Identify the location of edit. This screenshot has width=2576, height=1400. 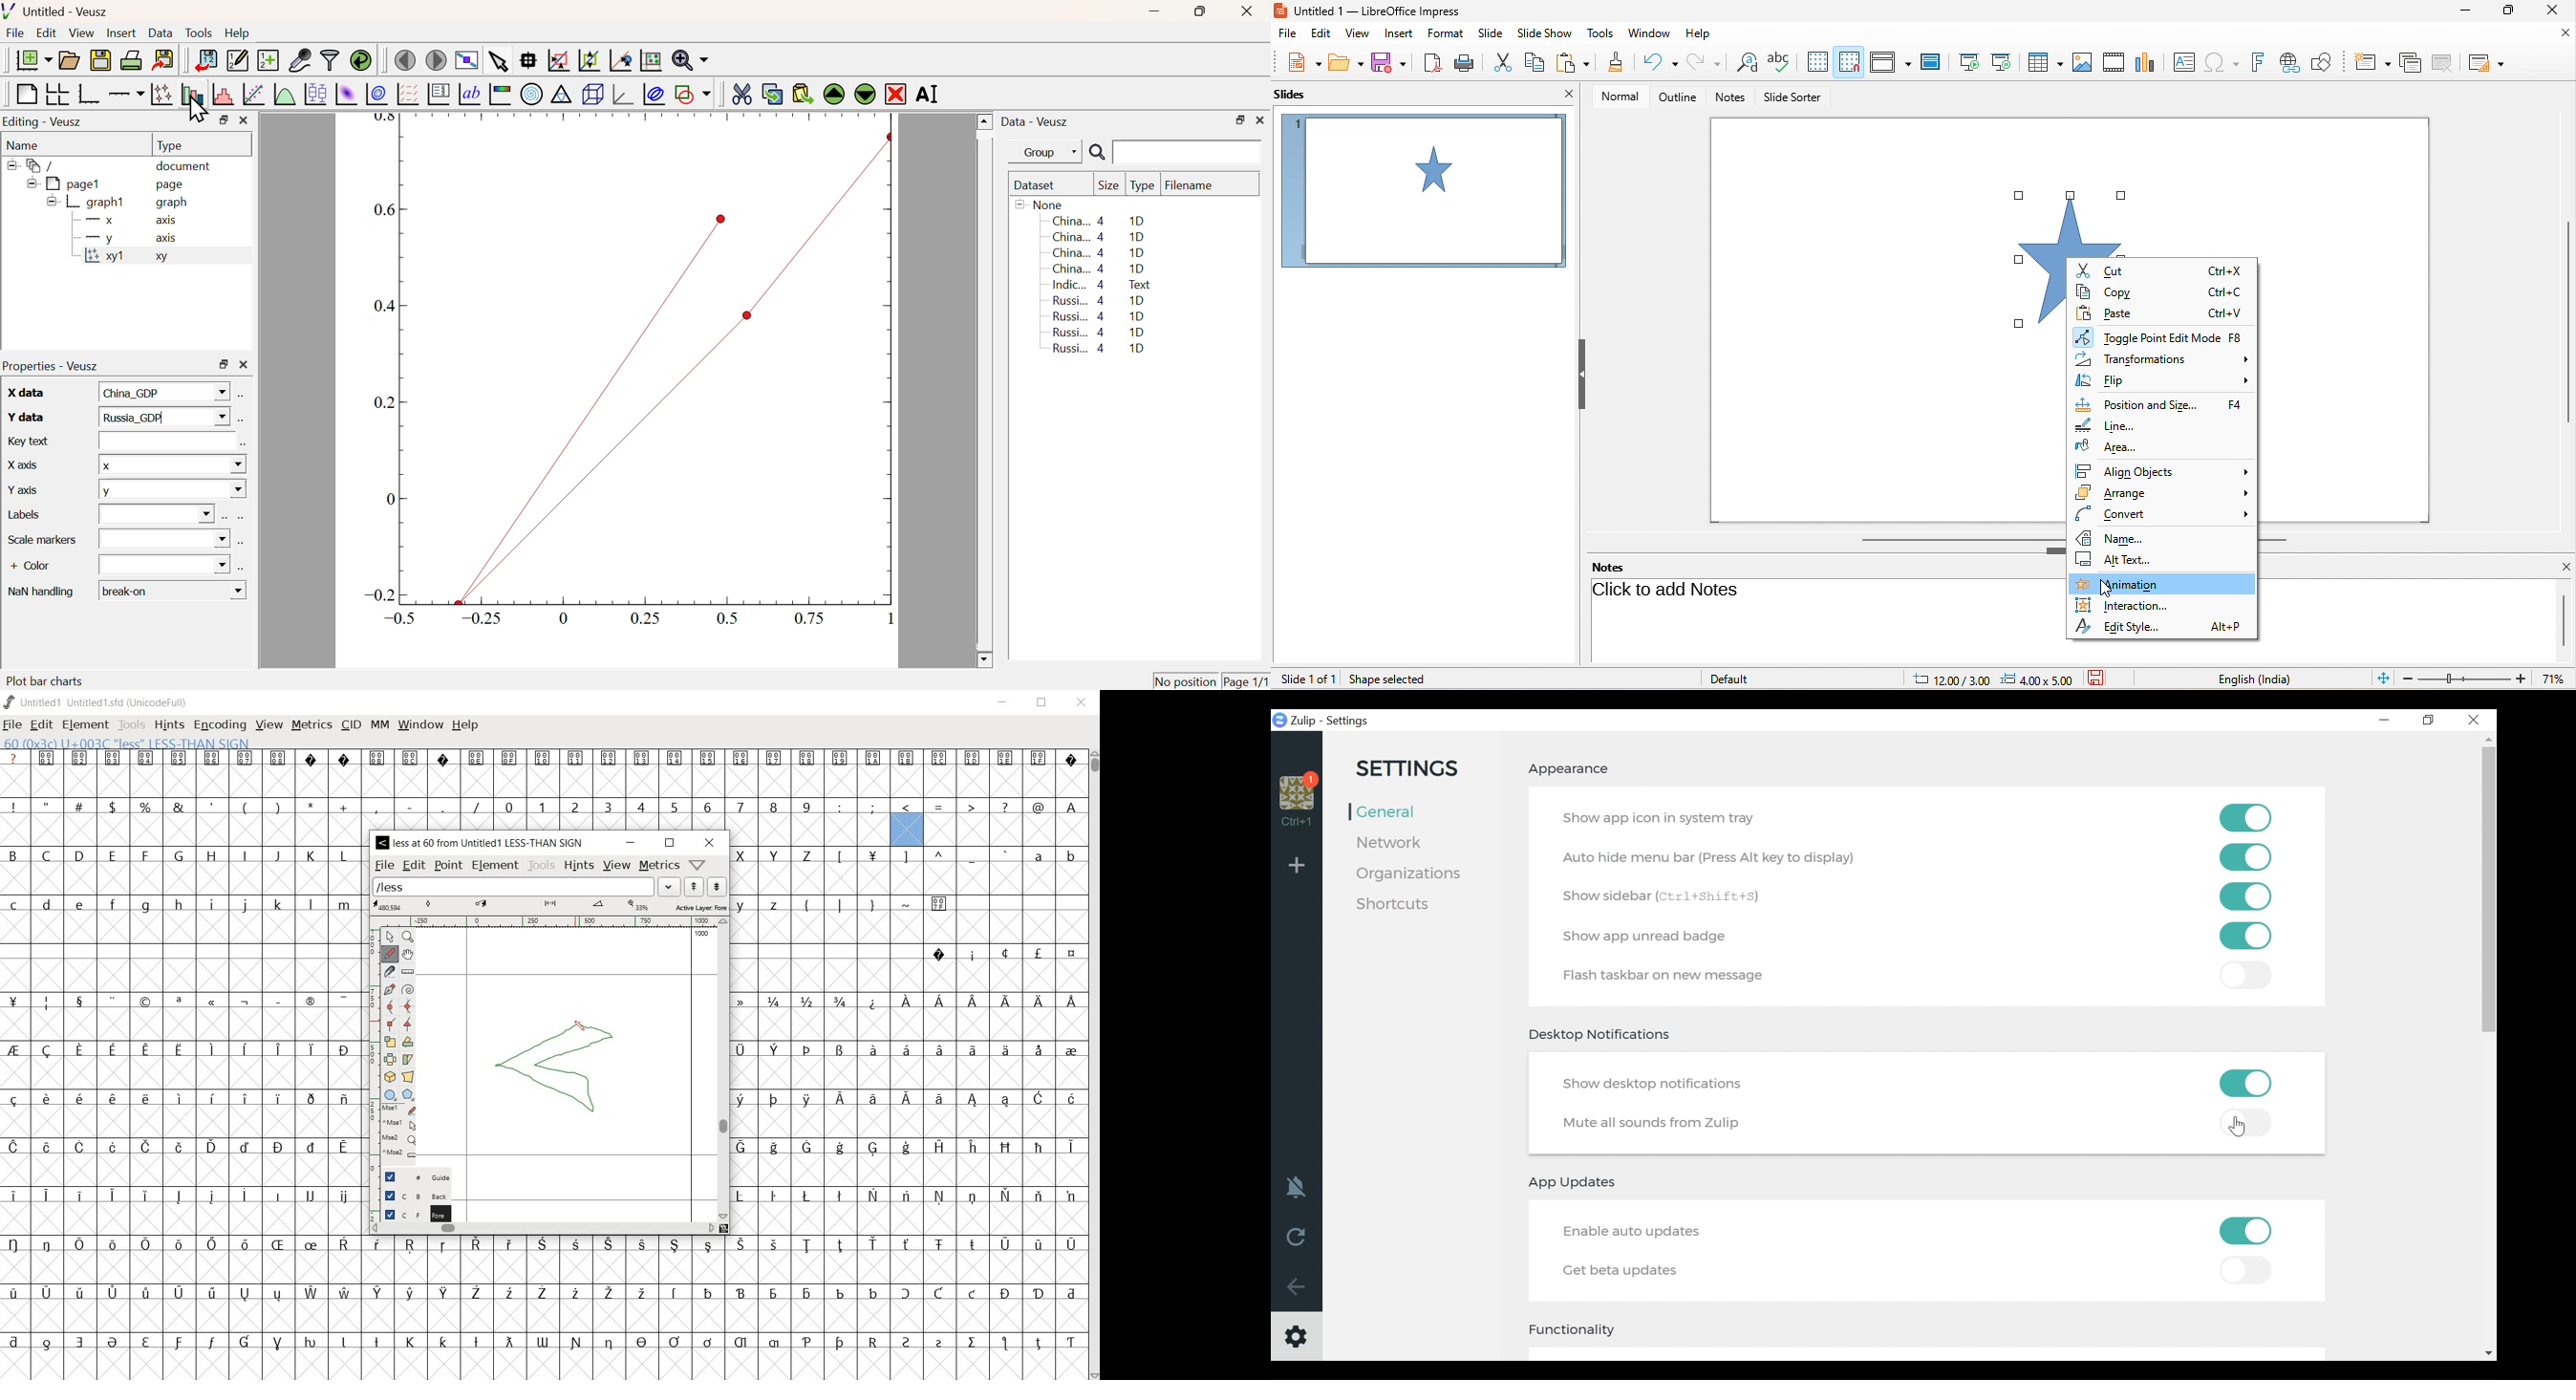
(1320, 34).